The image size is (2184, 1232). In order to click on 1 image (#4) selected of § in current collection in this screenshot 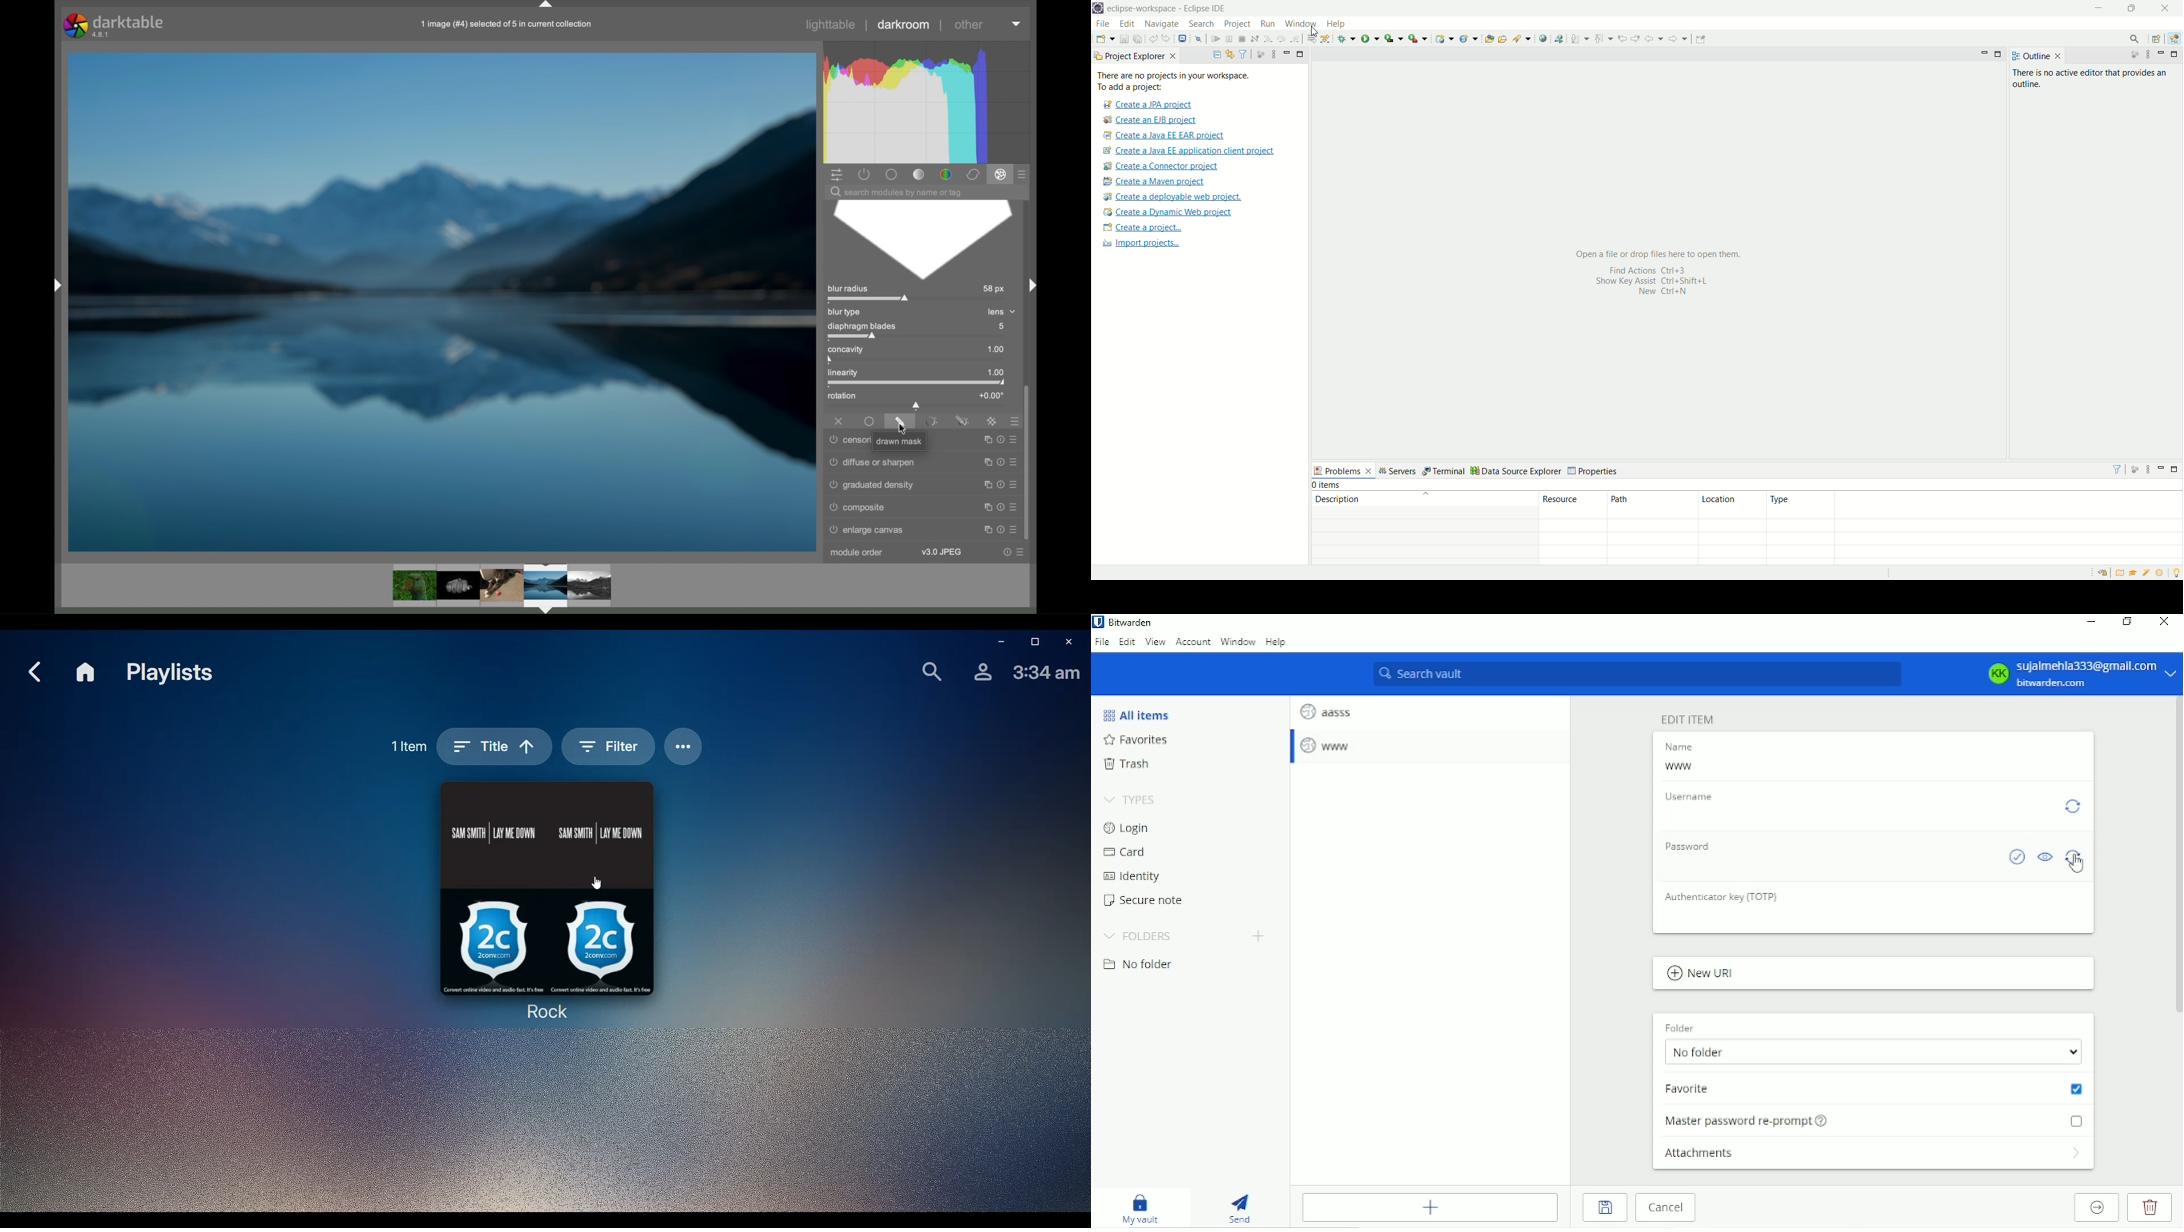, I will do `click(505, 24)`.